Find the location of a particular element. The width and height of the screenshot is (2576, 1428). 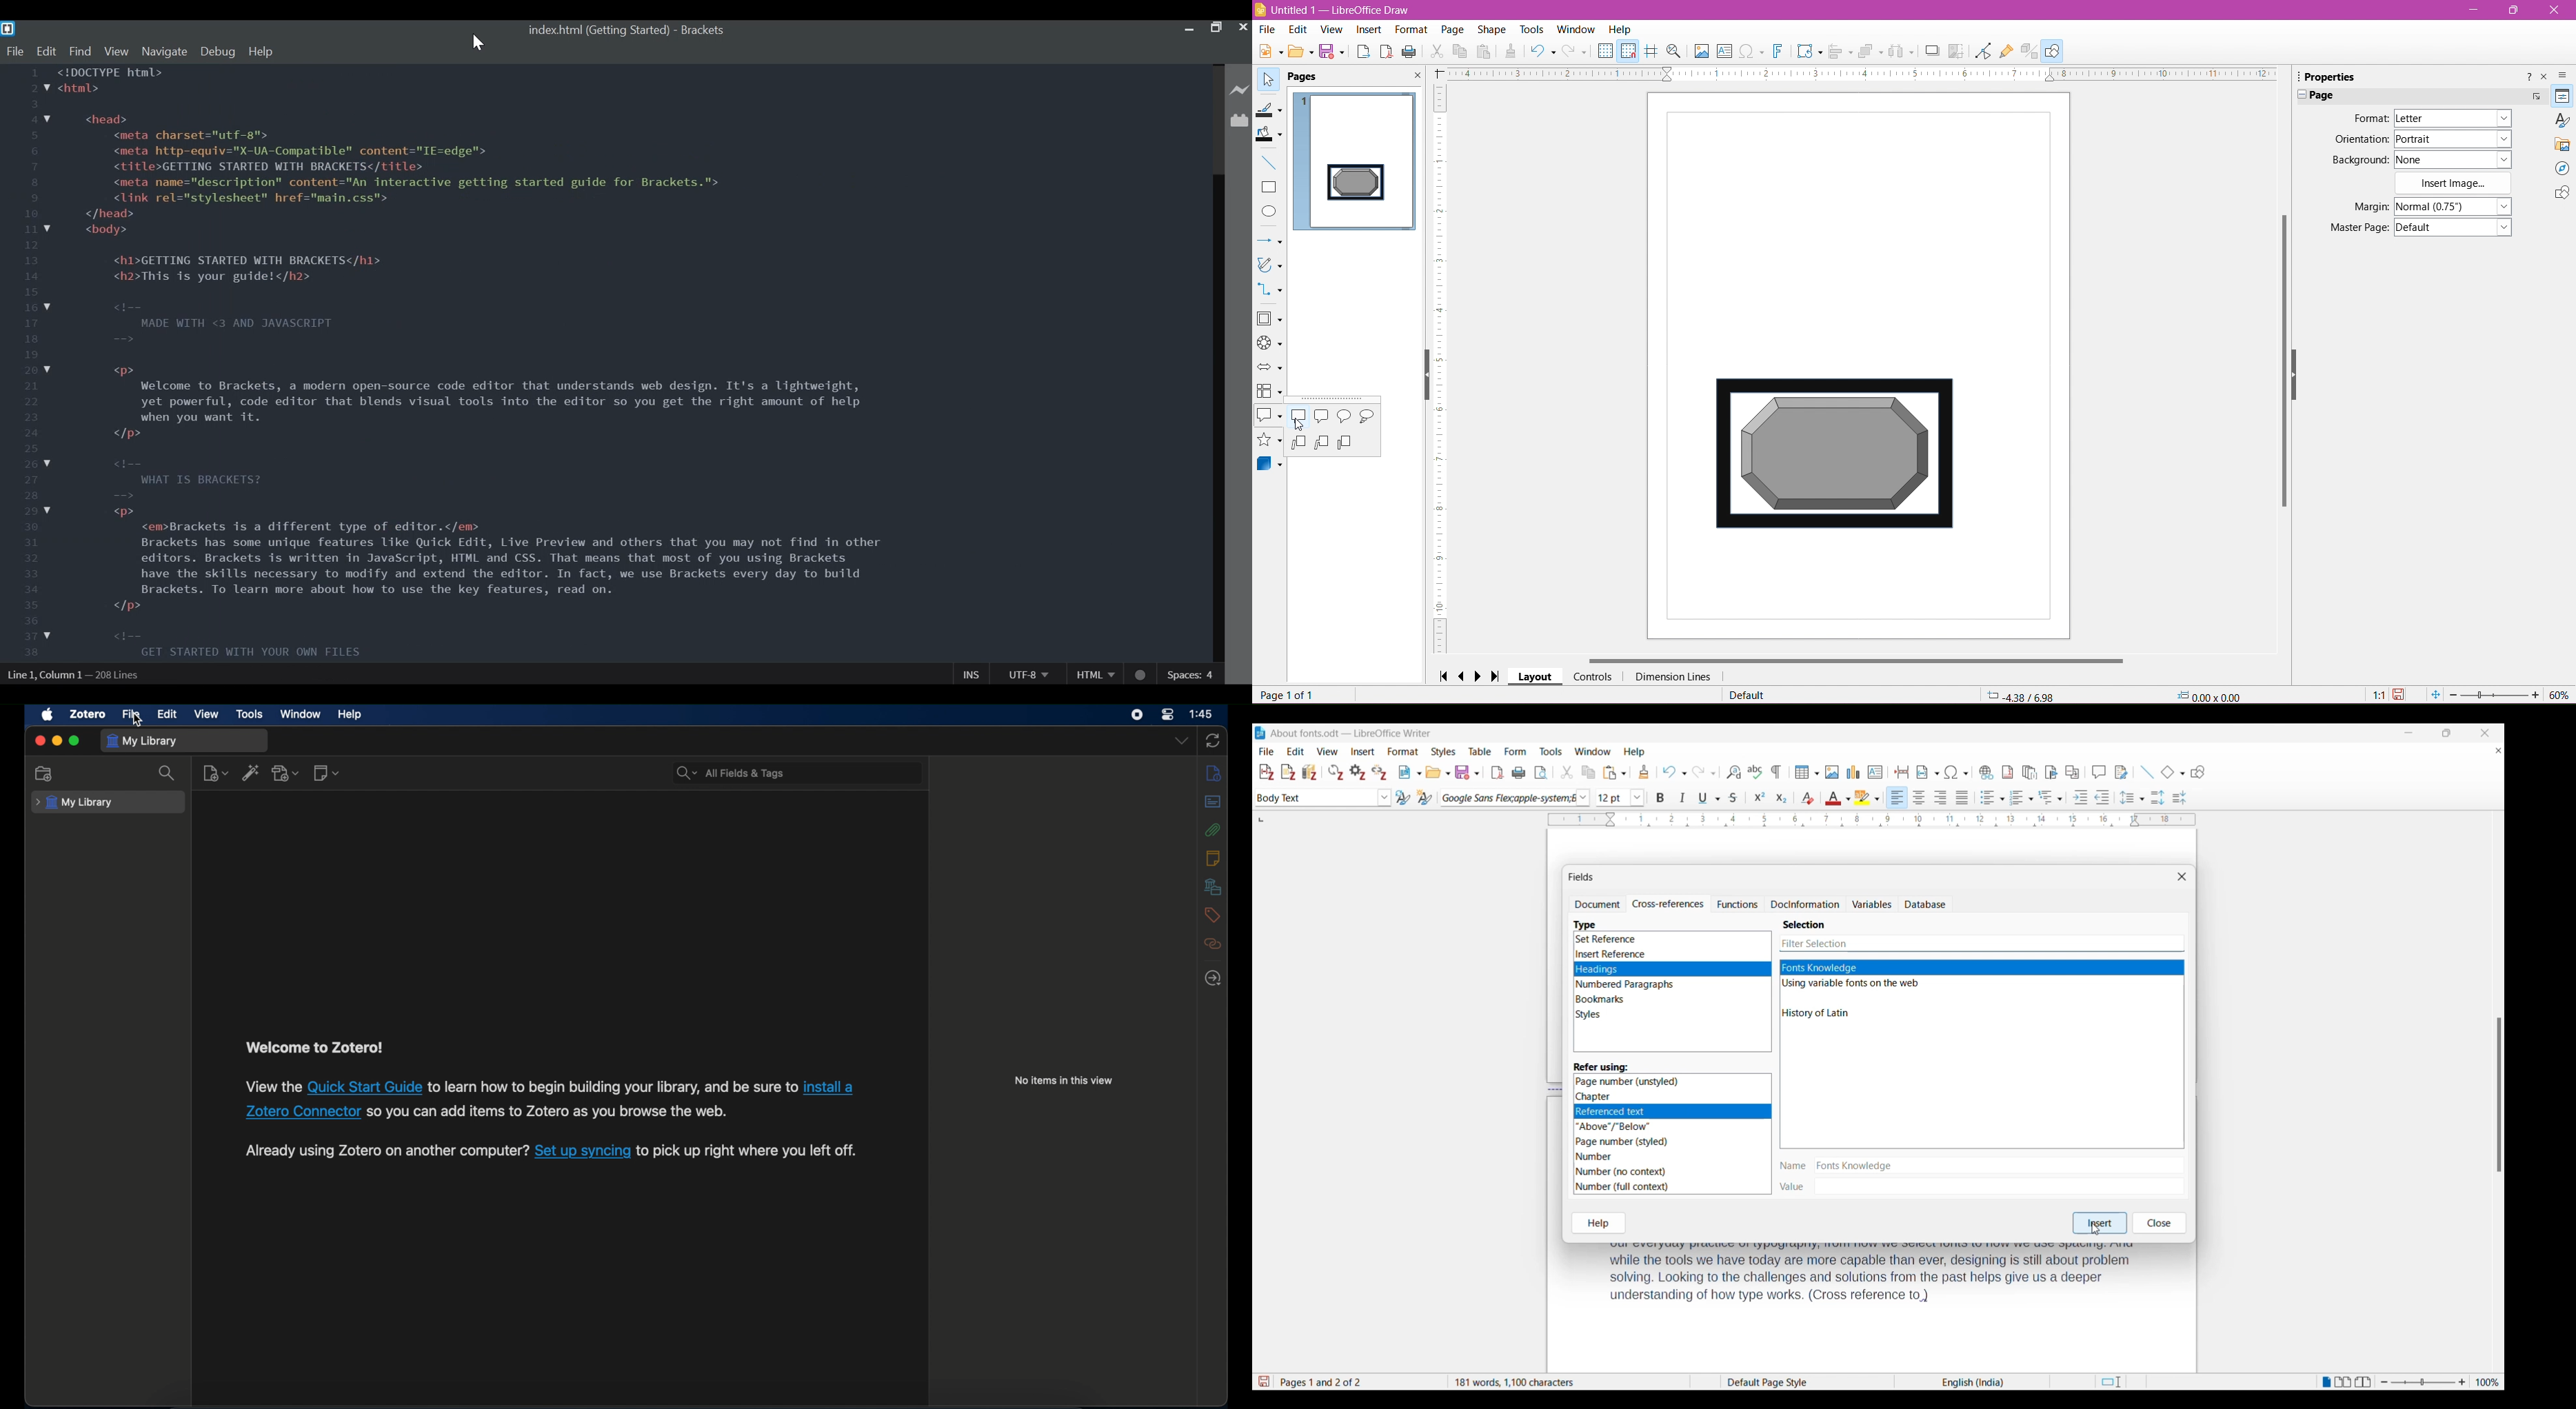

Underline options is located at coordinates (1709, 798).